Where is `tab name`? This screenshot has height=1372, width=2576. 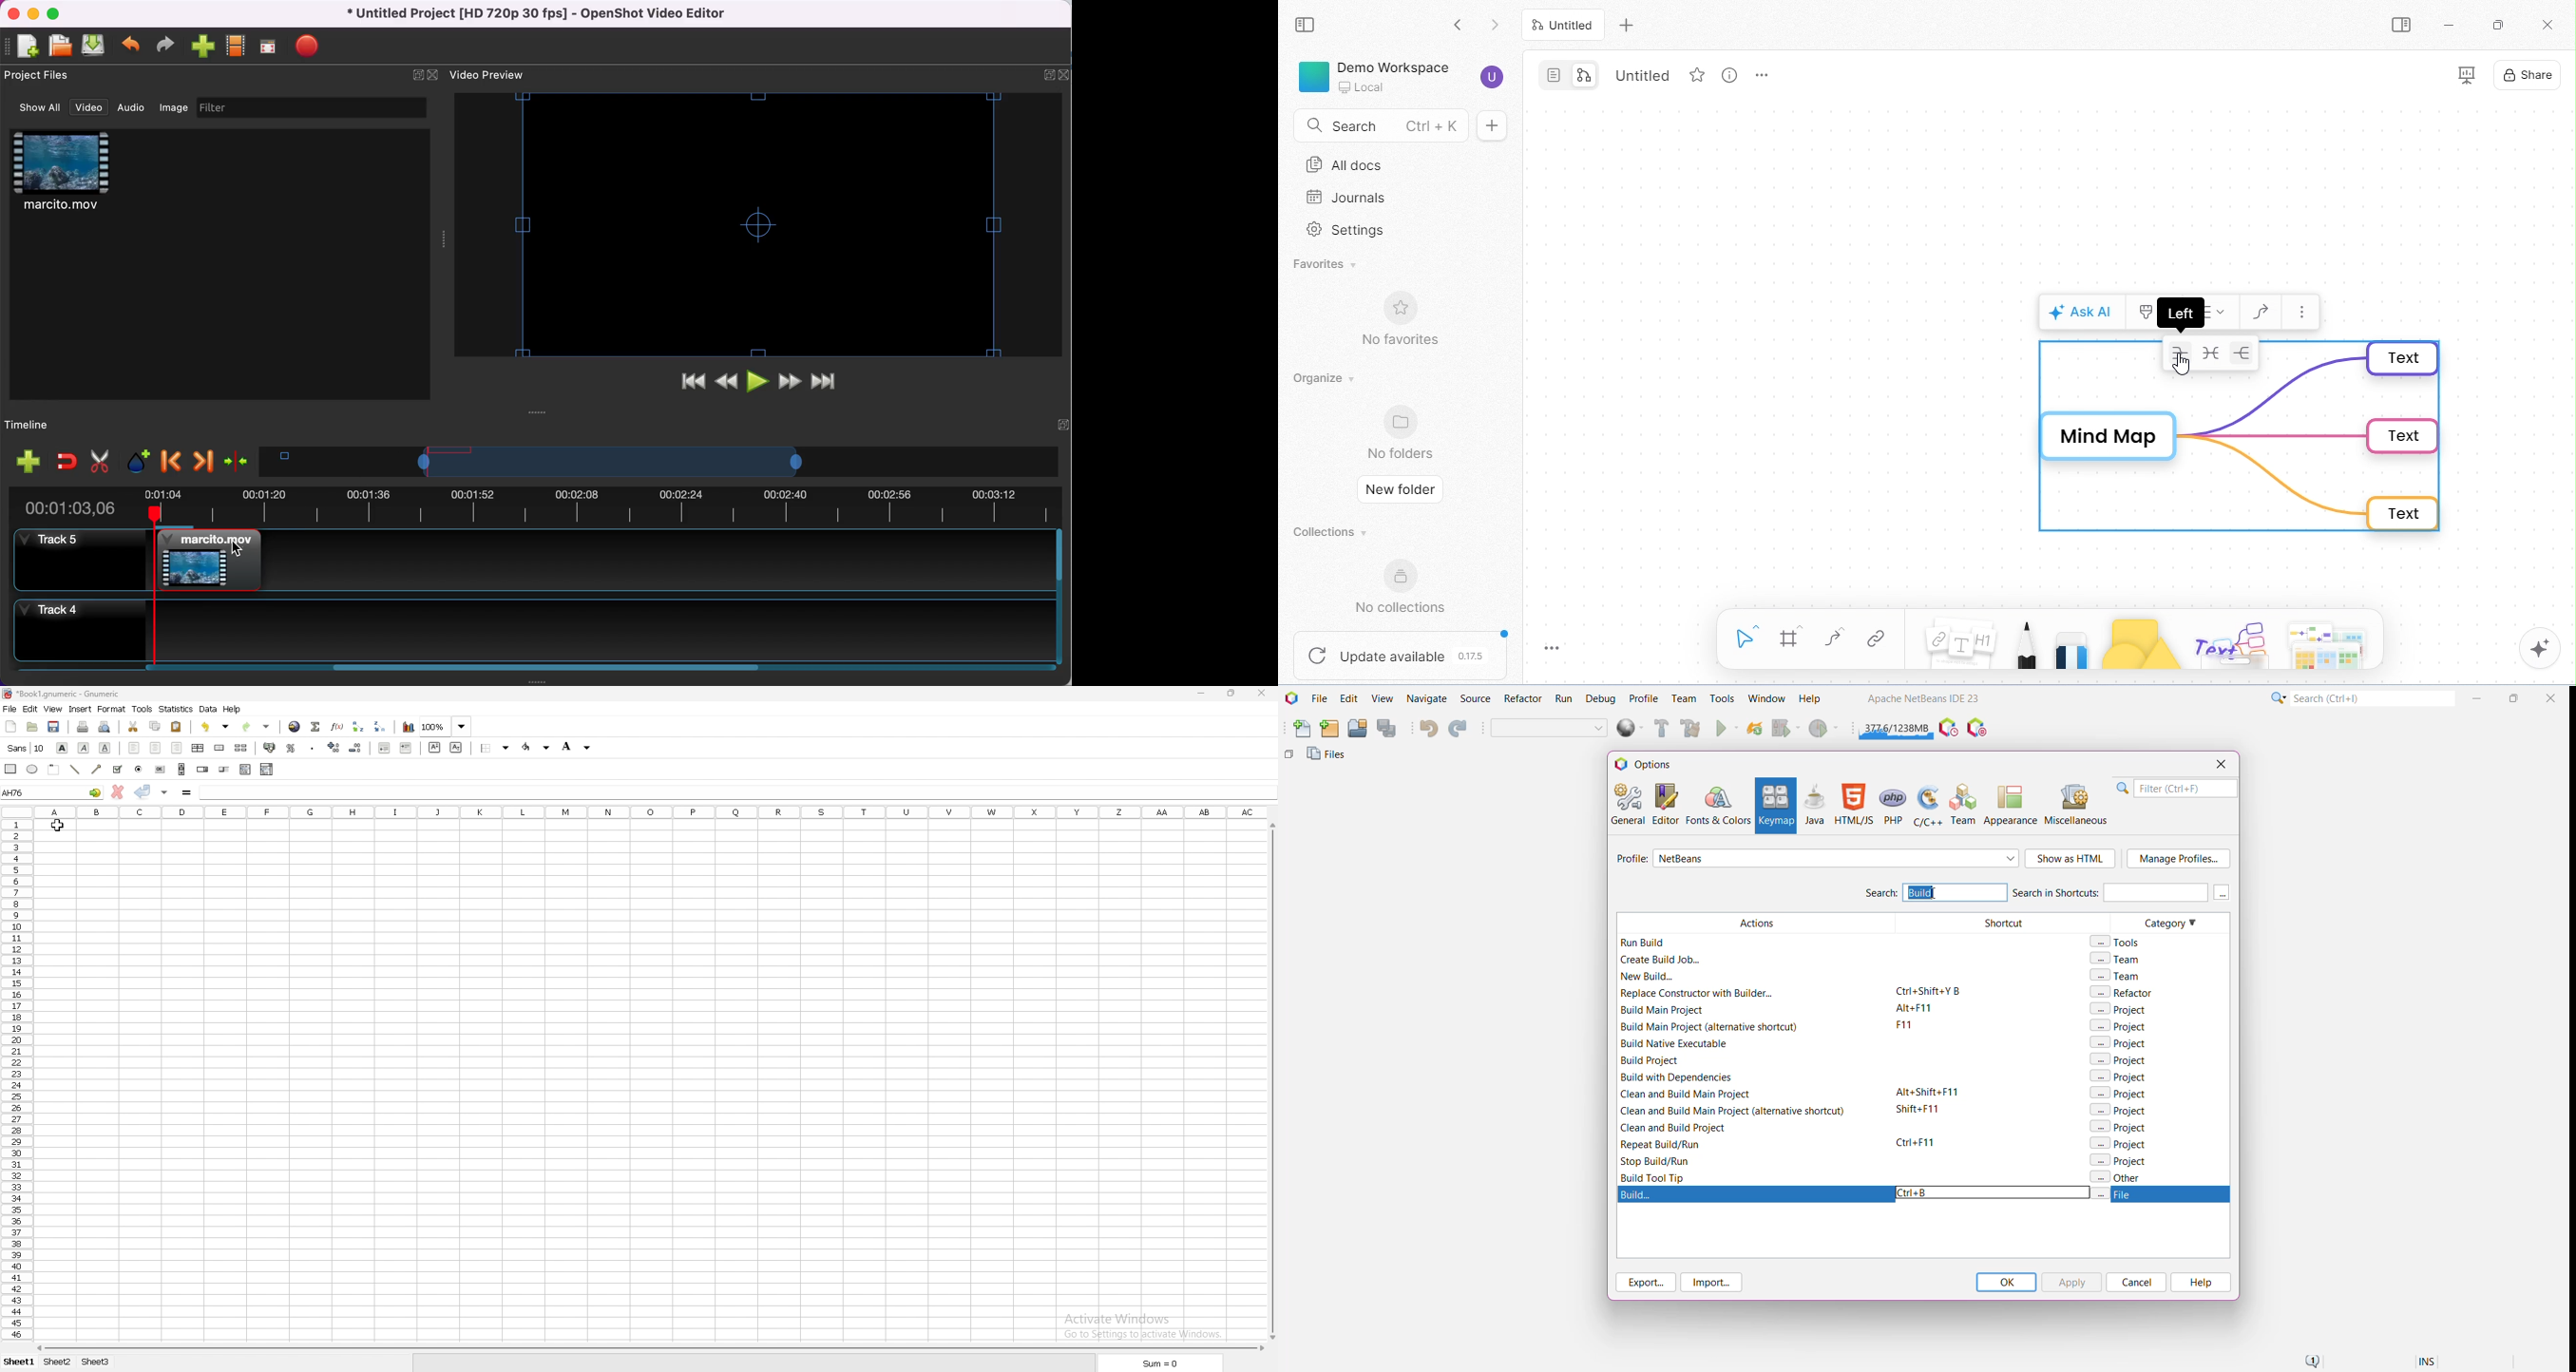 tab name is located at coordinates (1644, 74).